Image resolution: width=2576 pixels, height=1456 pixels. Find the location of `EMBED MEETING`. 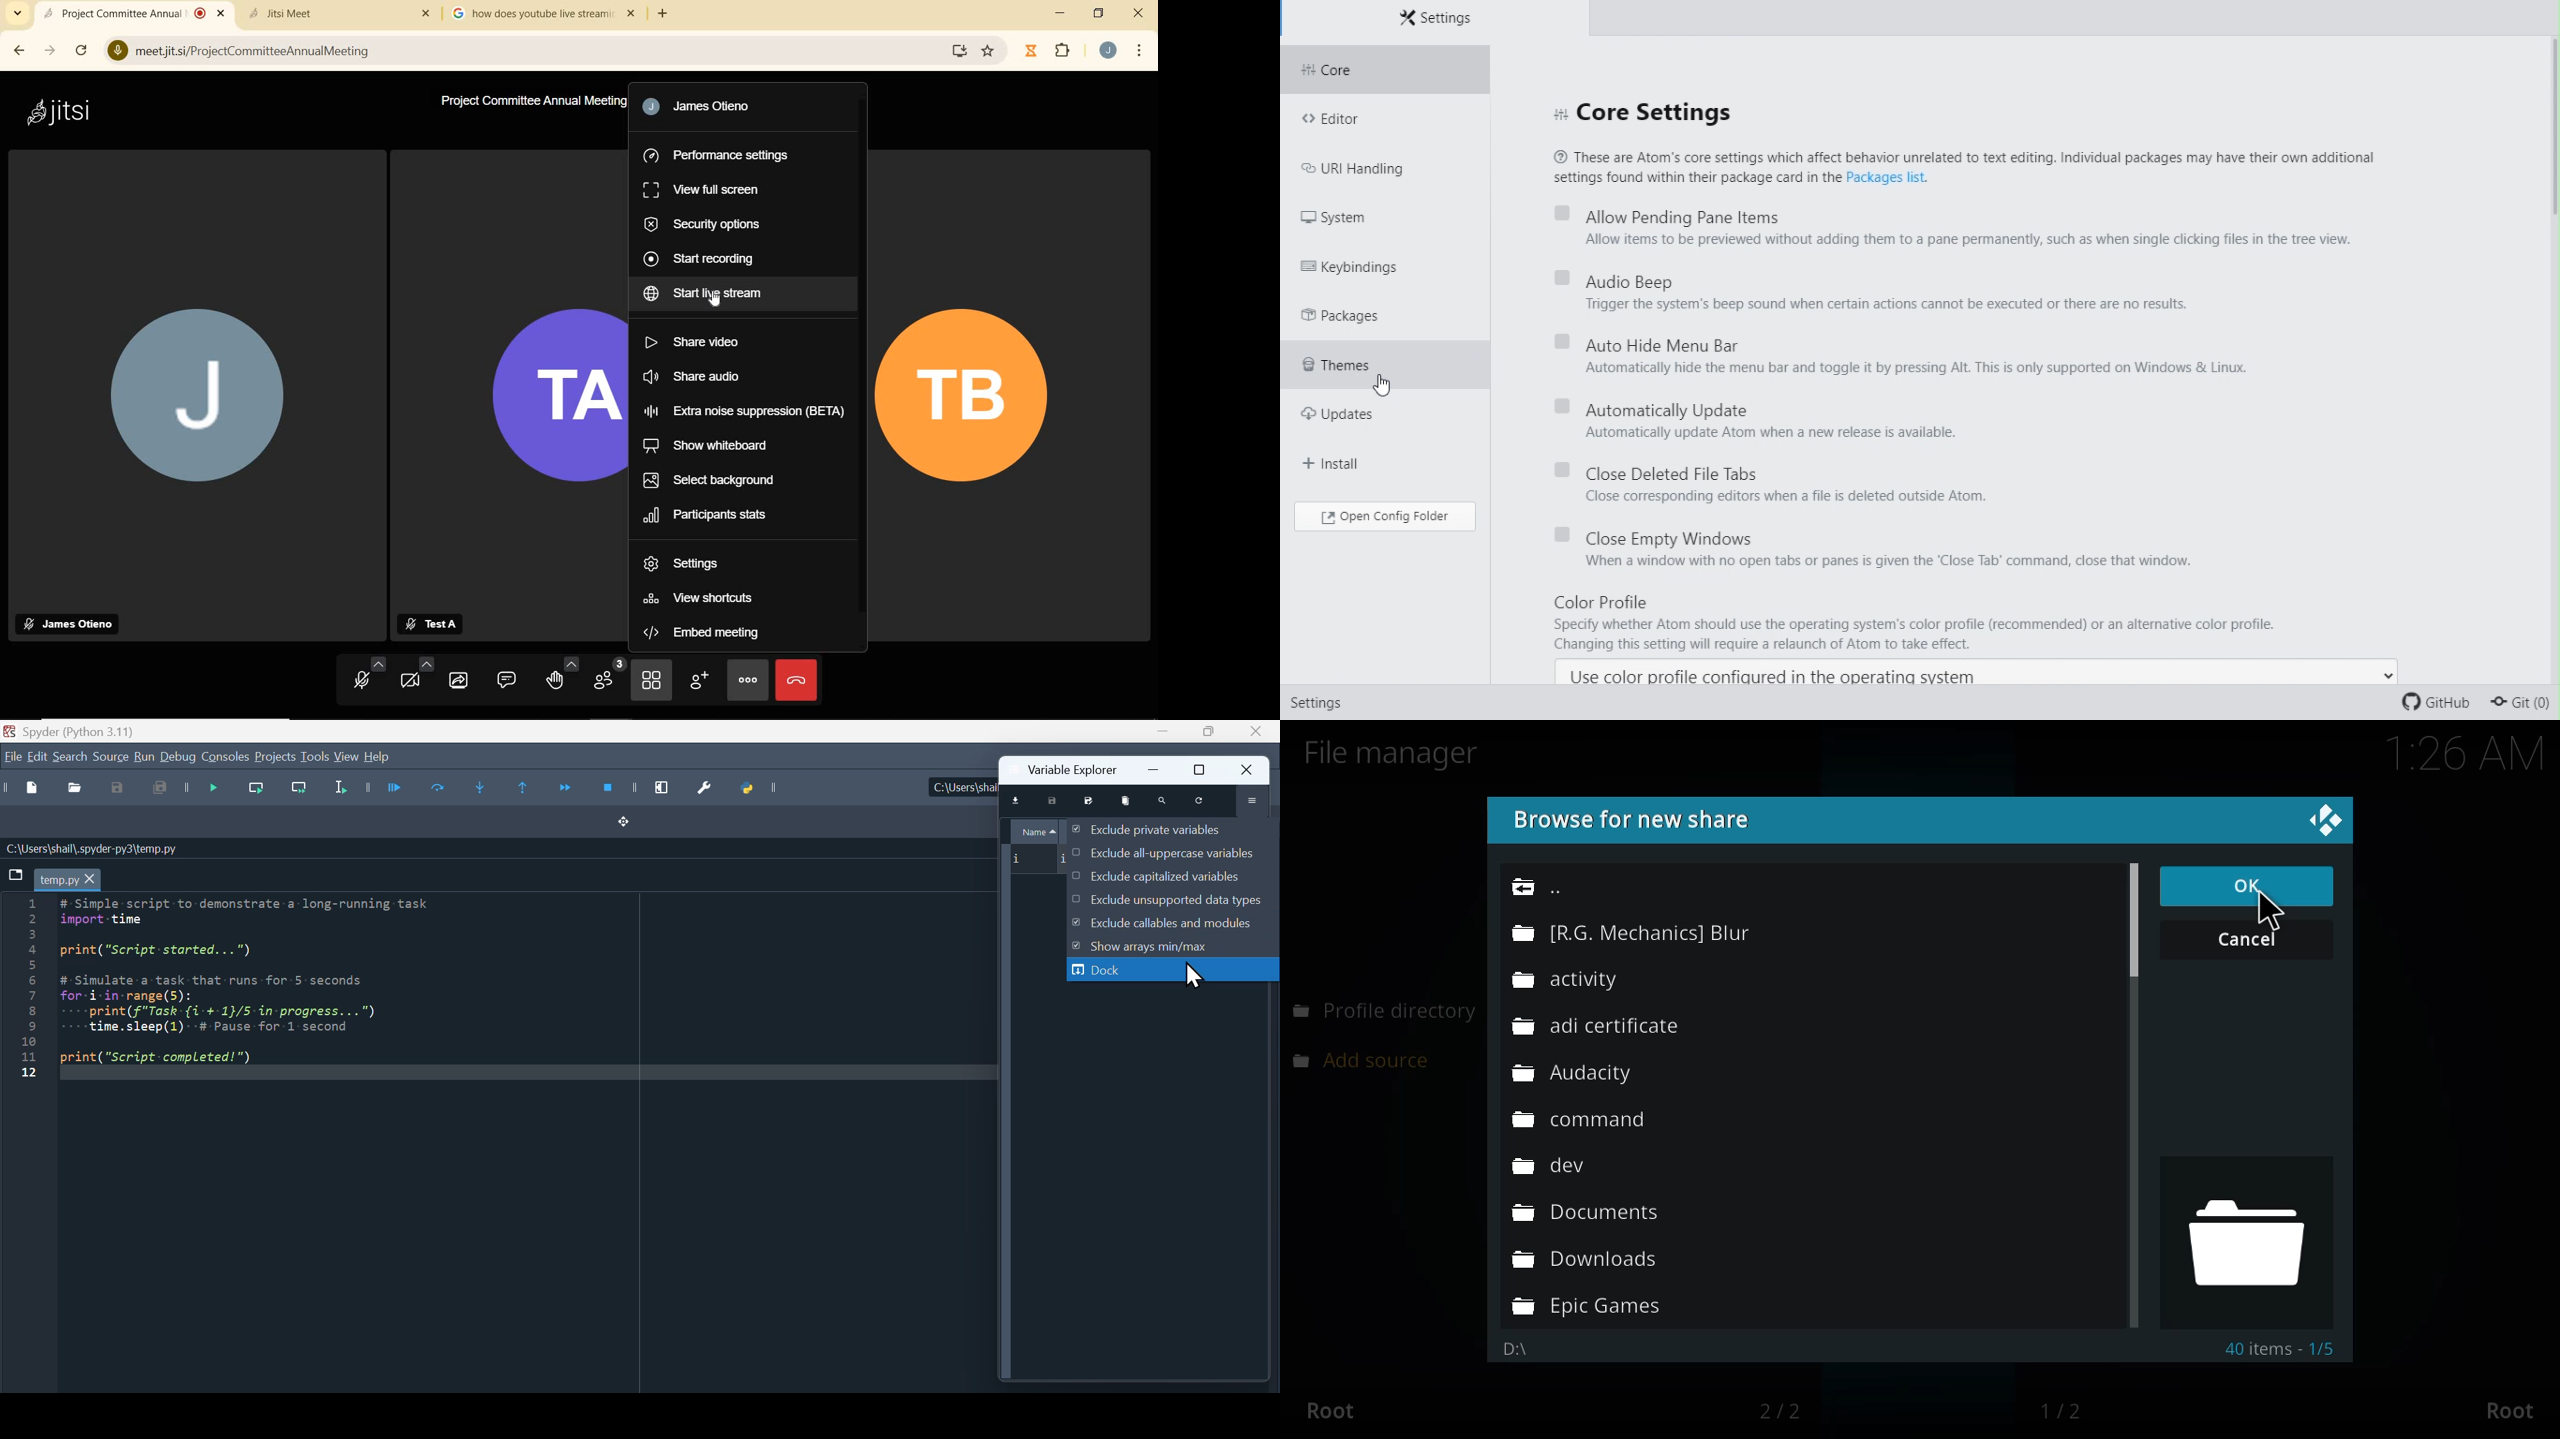

EMBED MEETING is located at coordinates (706, 634).